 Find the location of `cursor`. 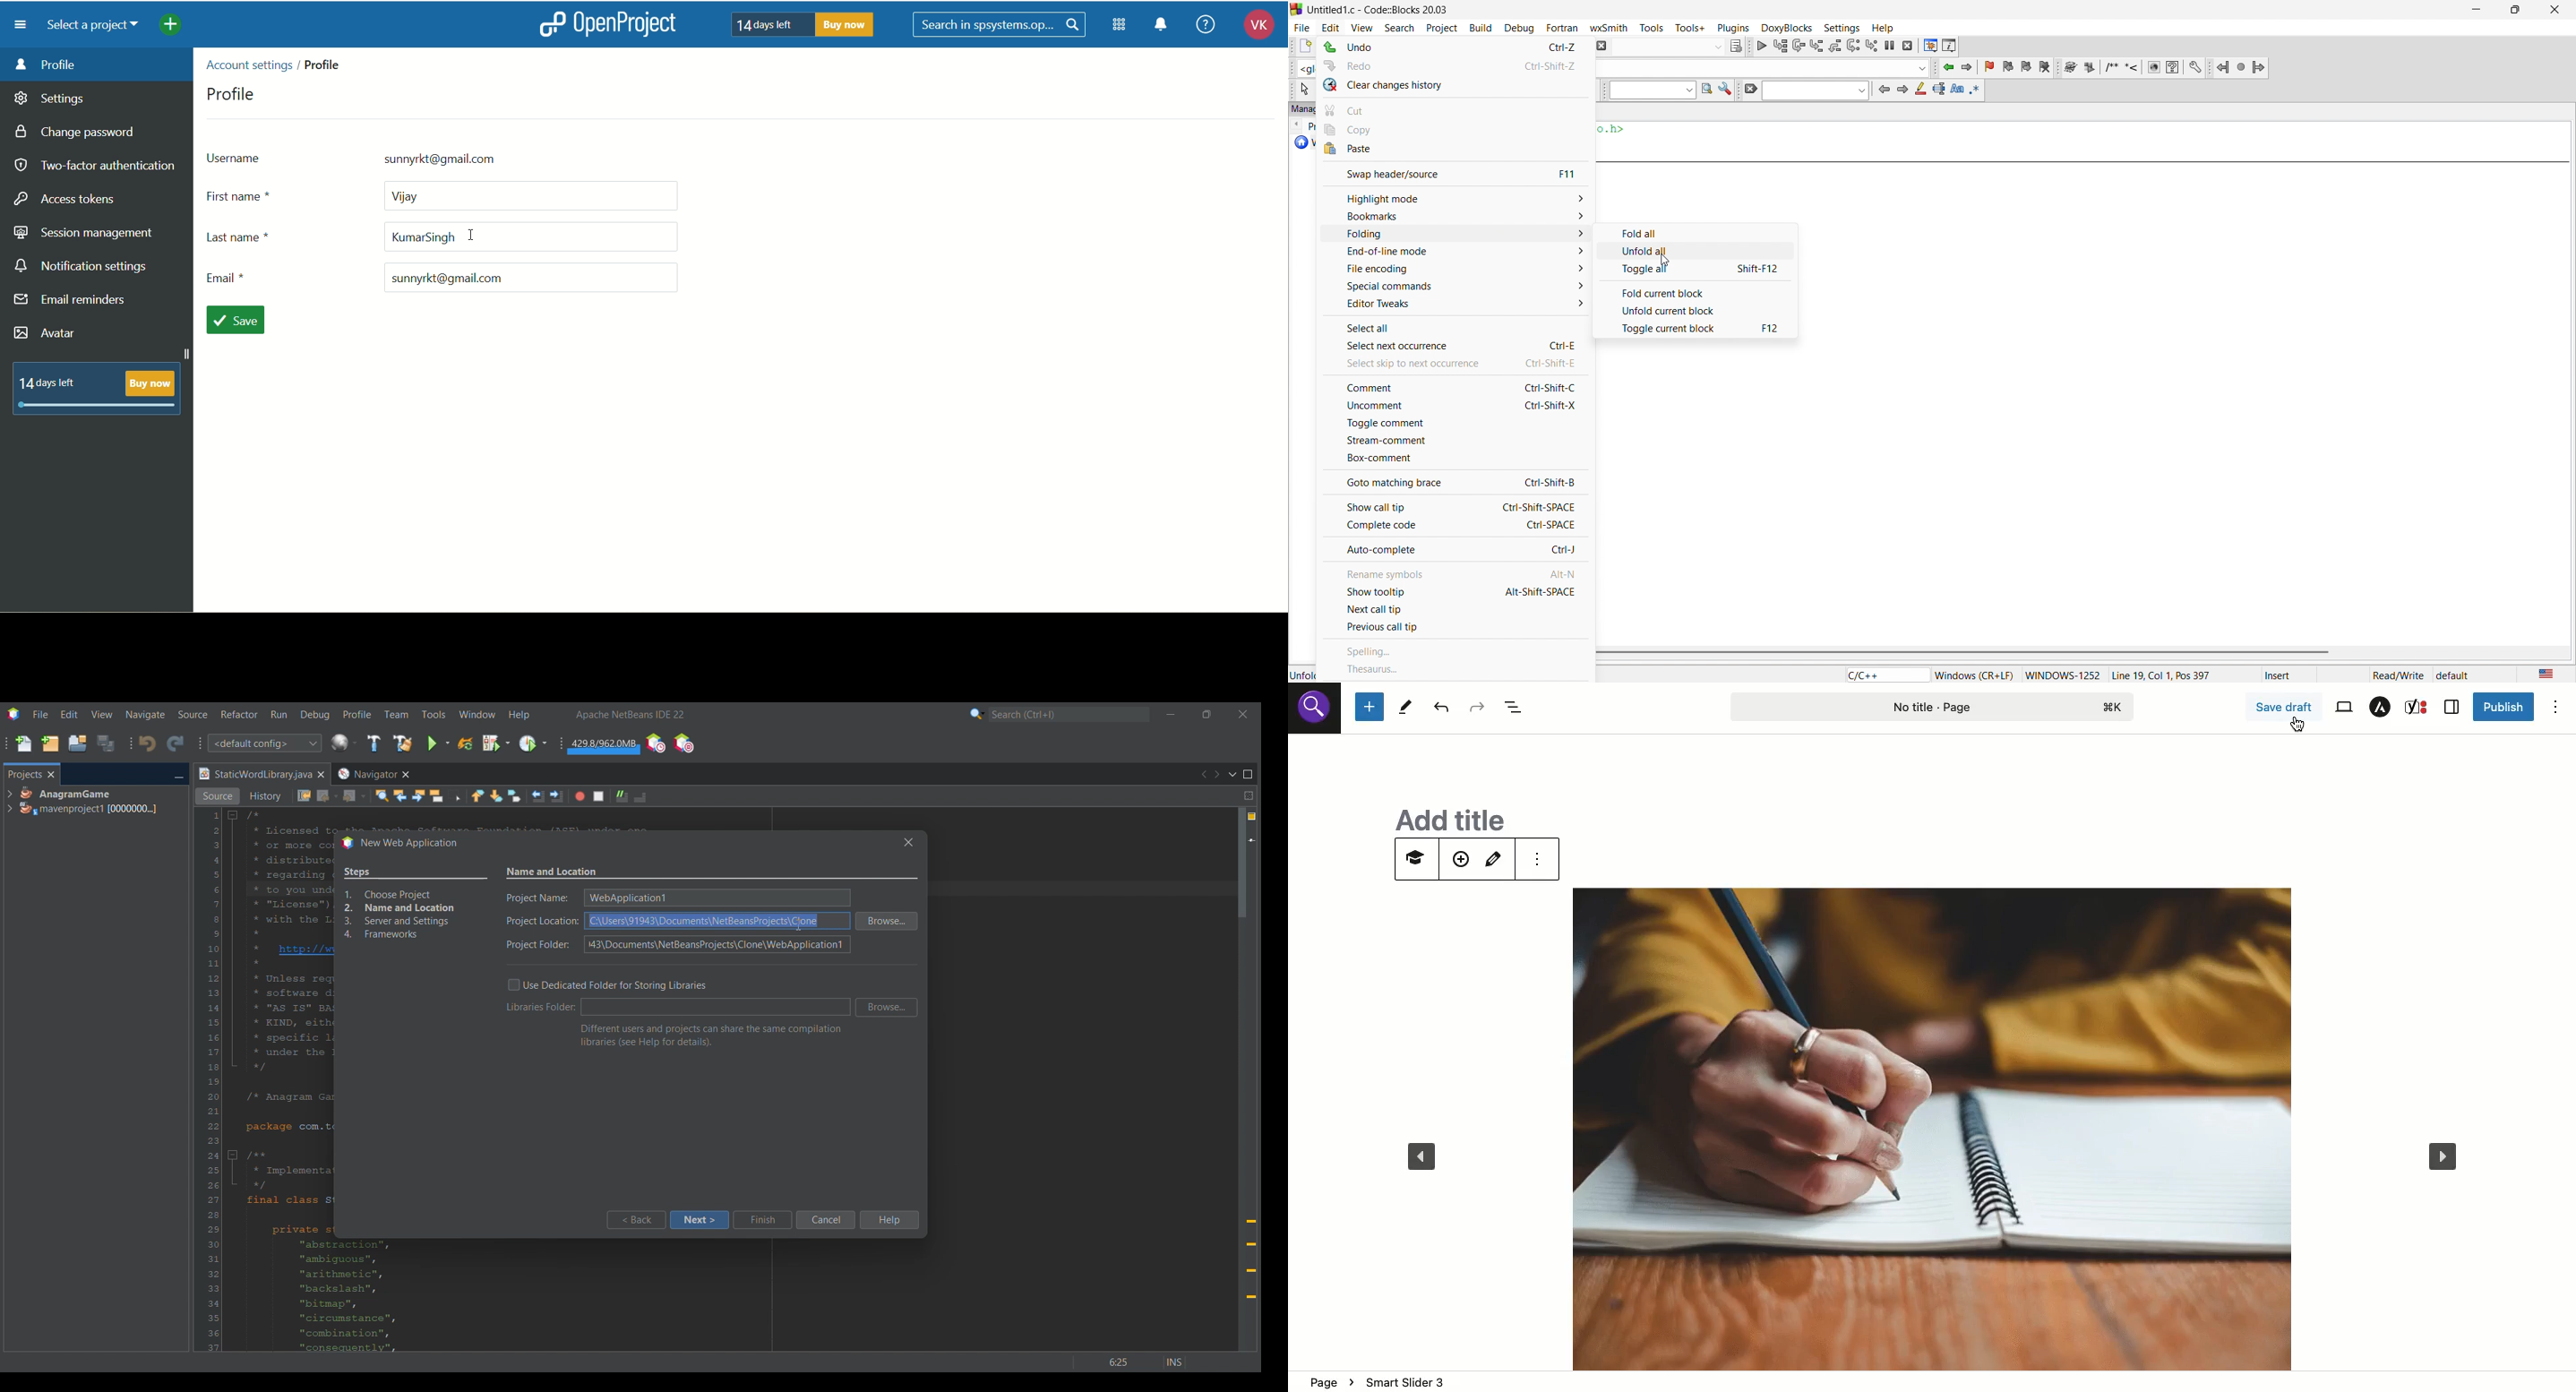

cursor is located at coordinates (472, 236).